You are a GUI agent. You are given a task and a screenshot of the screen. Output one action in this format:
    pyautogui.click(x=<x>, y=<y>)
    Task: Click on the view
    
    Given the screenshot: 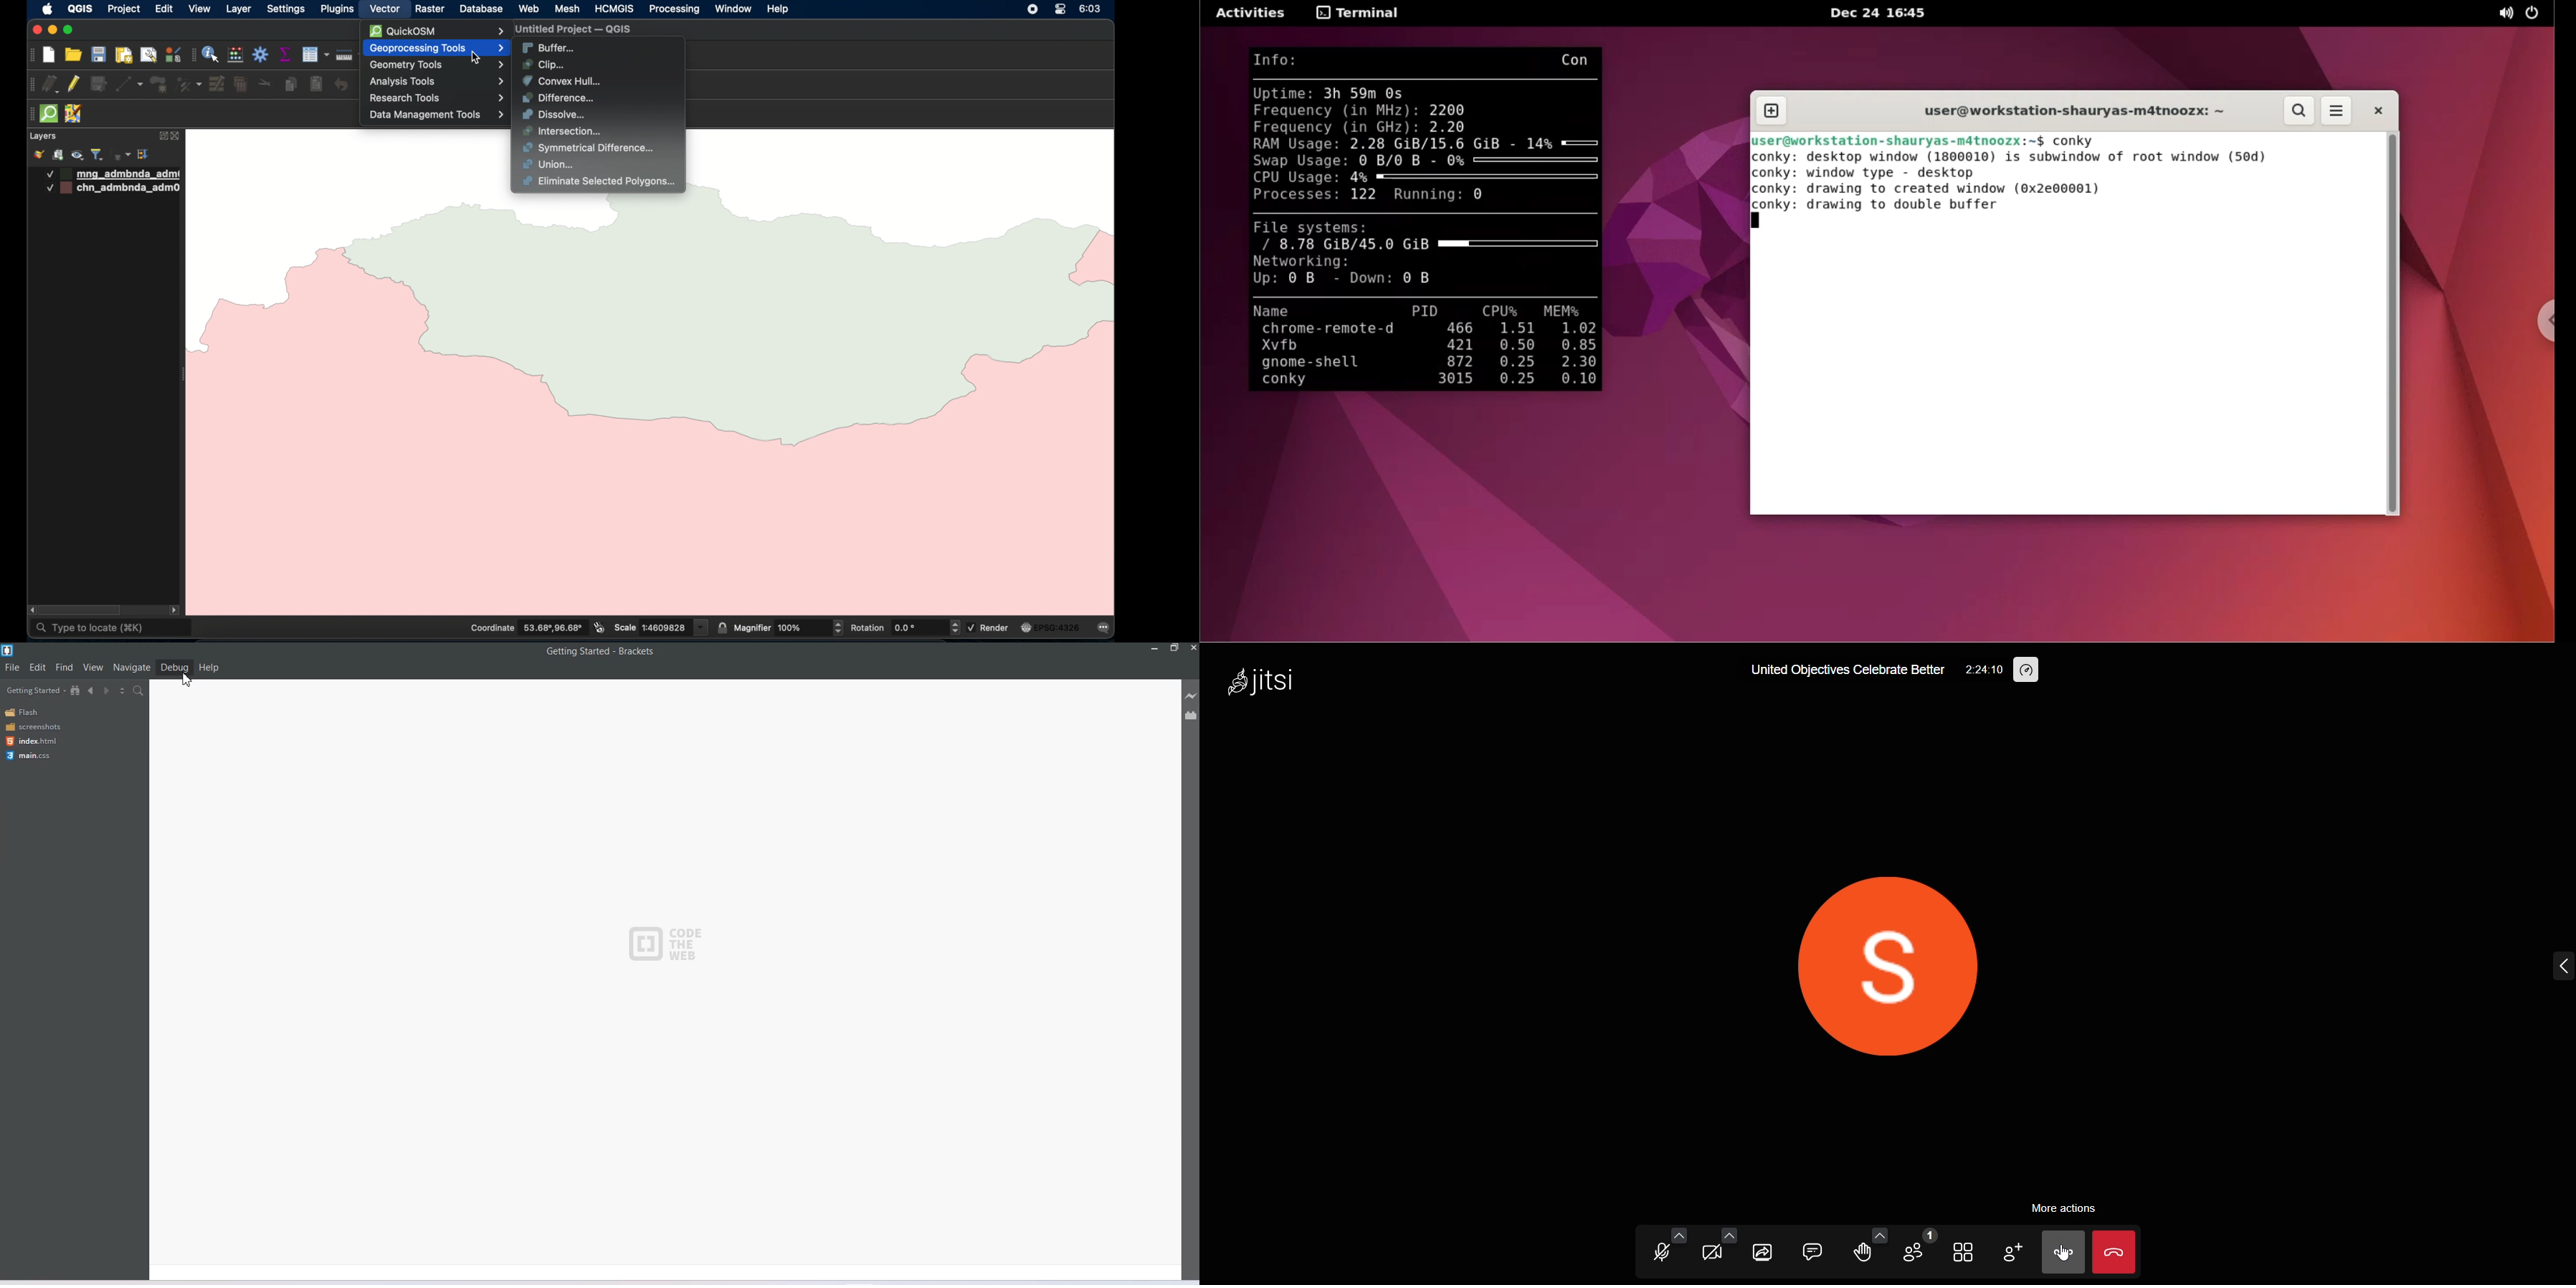 What is the action you would take?
    pyautogui.click(x=200, y=8)
    